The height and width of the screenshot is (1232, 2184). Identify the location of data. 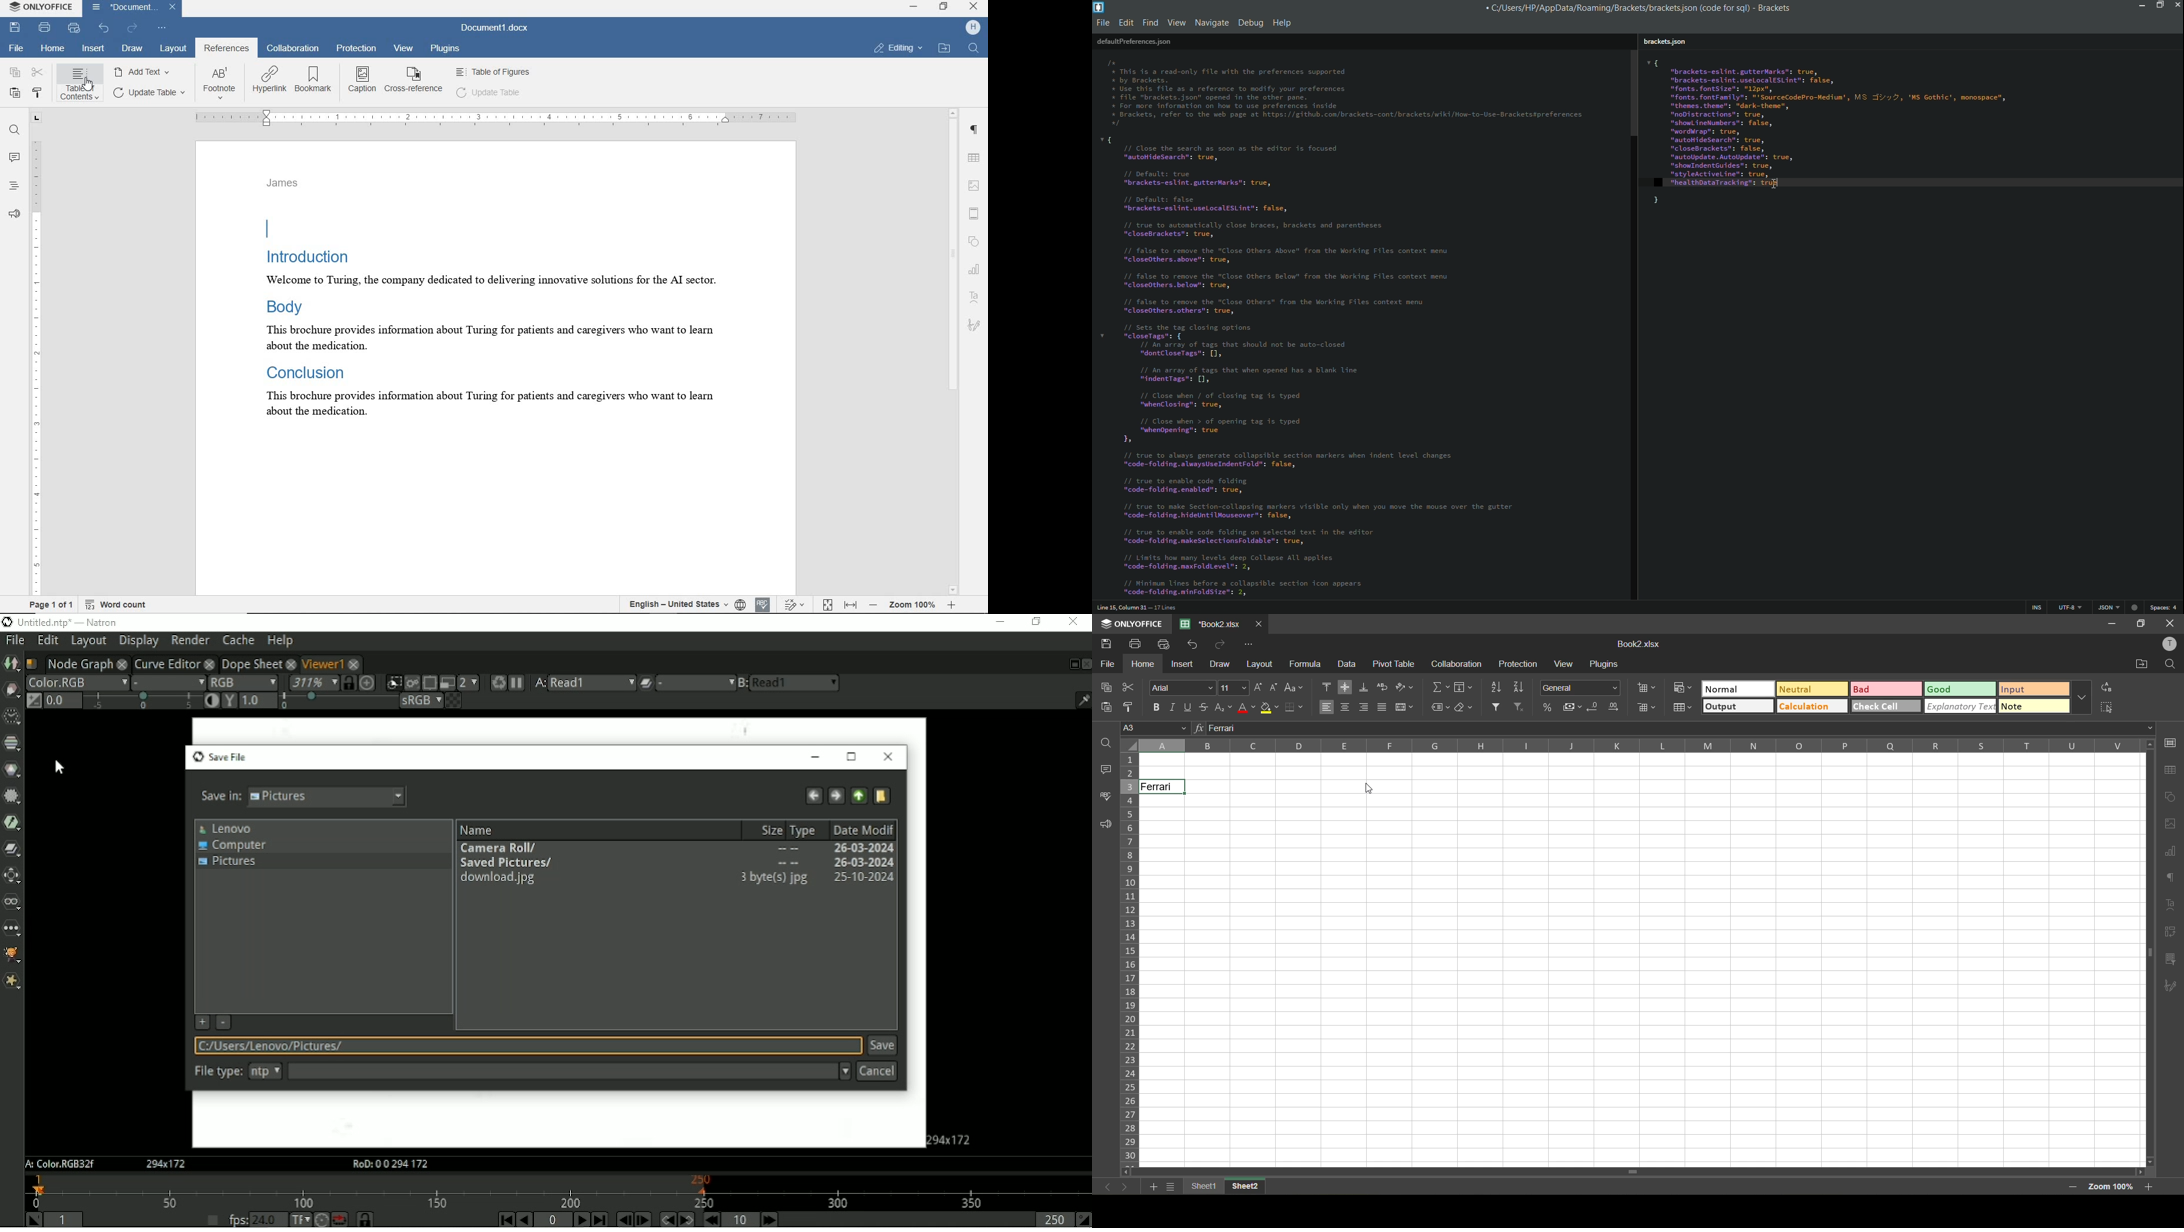
(1348, 665).